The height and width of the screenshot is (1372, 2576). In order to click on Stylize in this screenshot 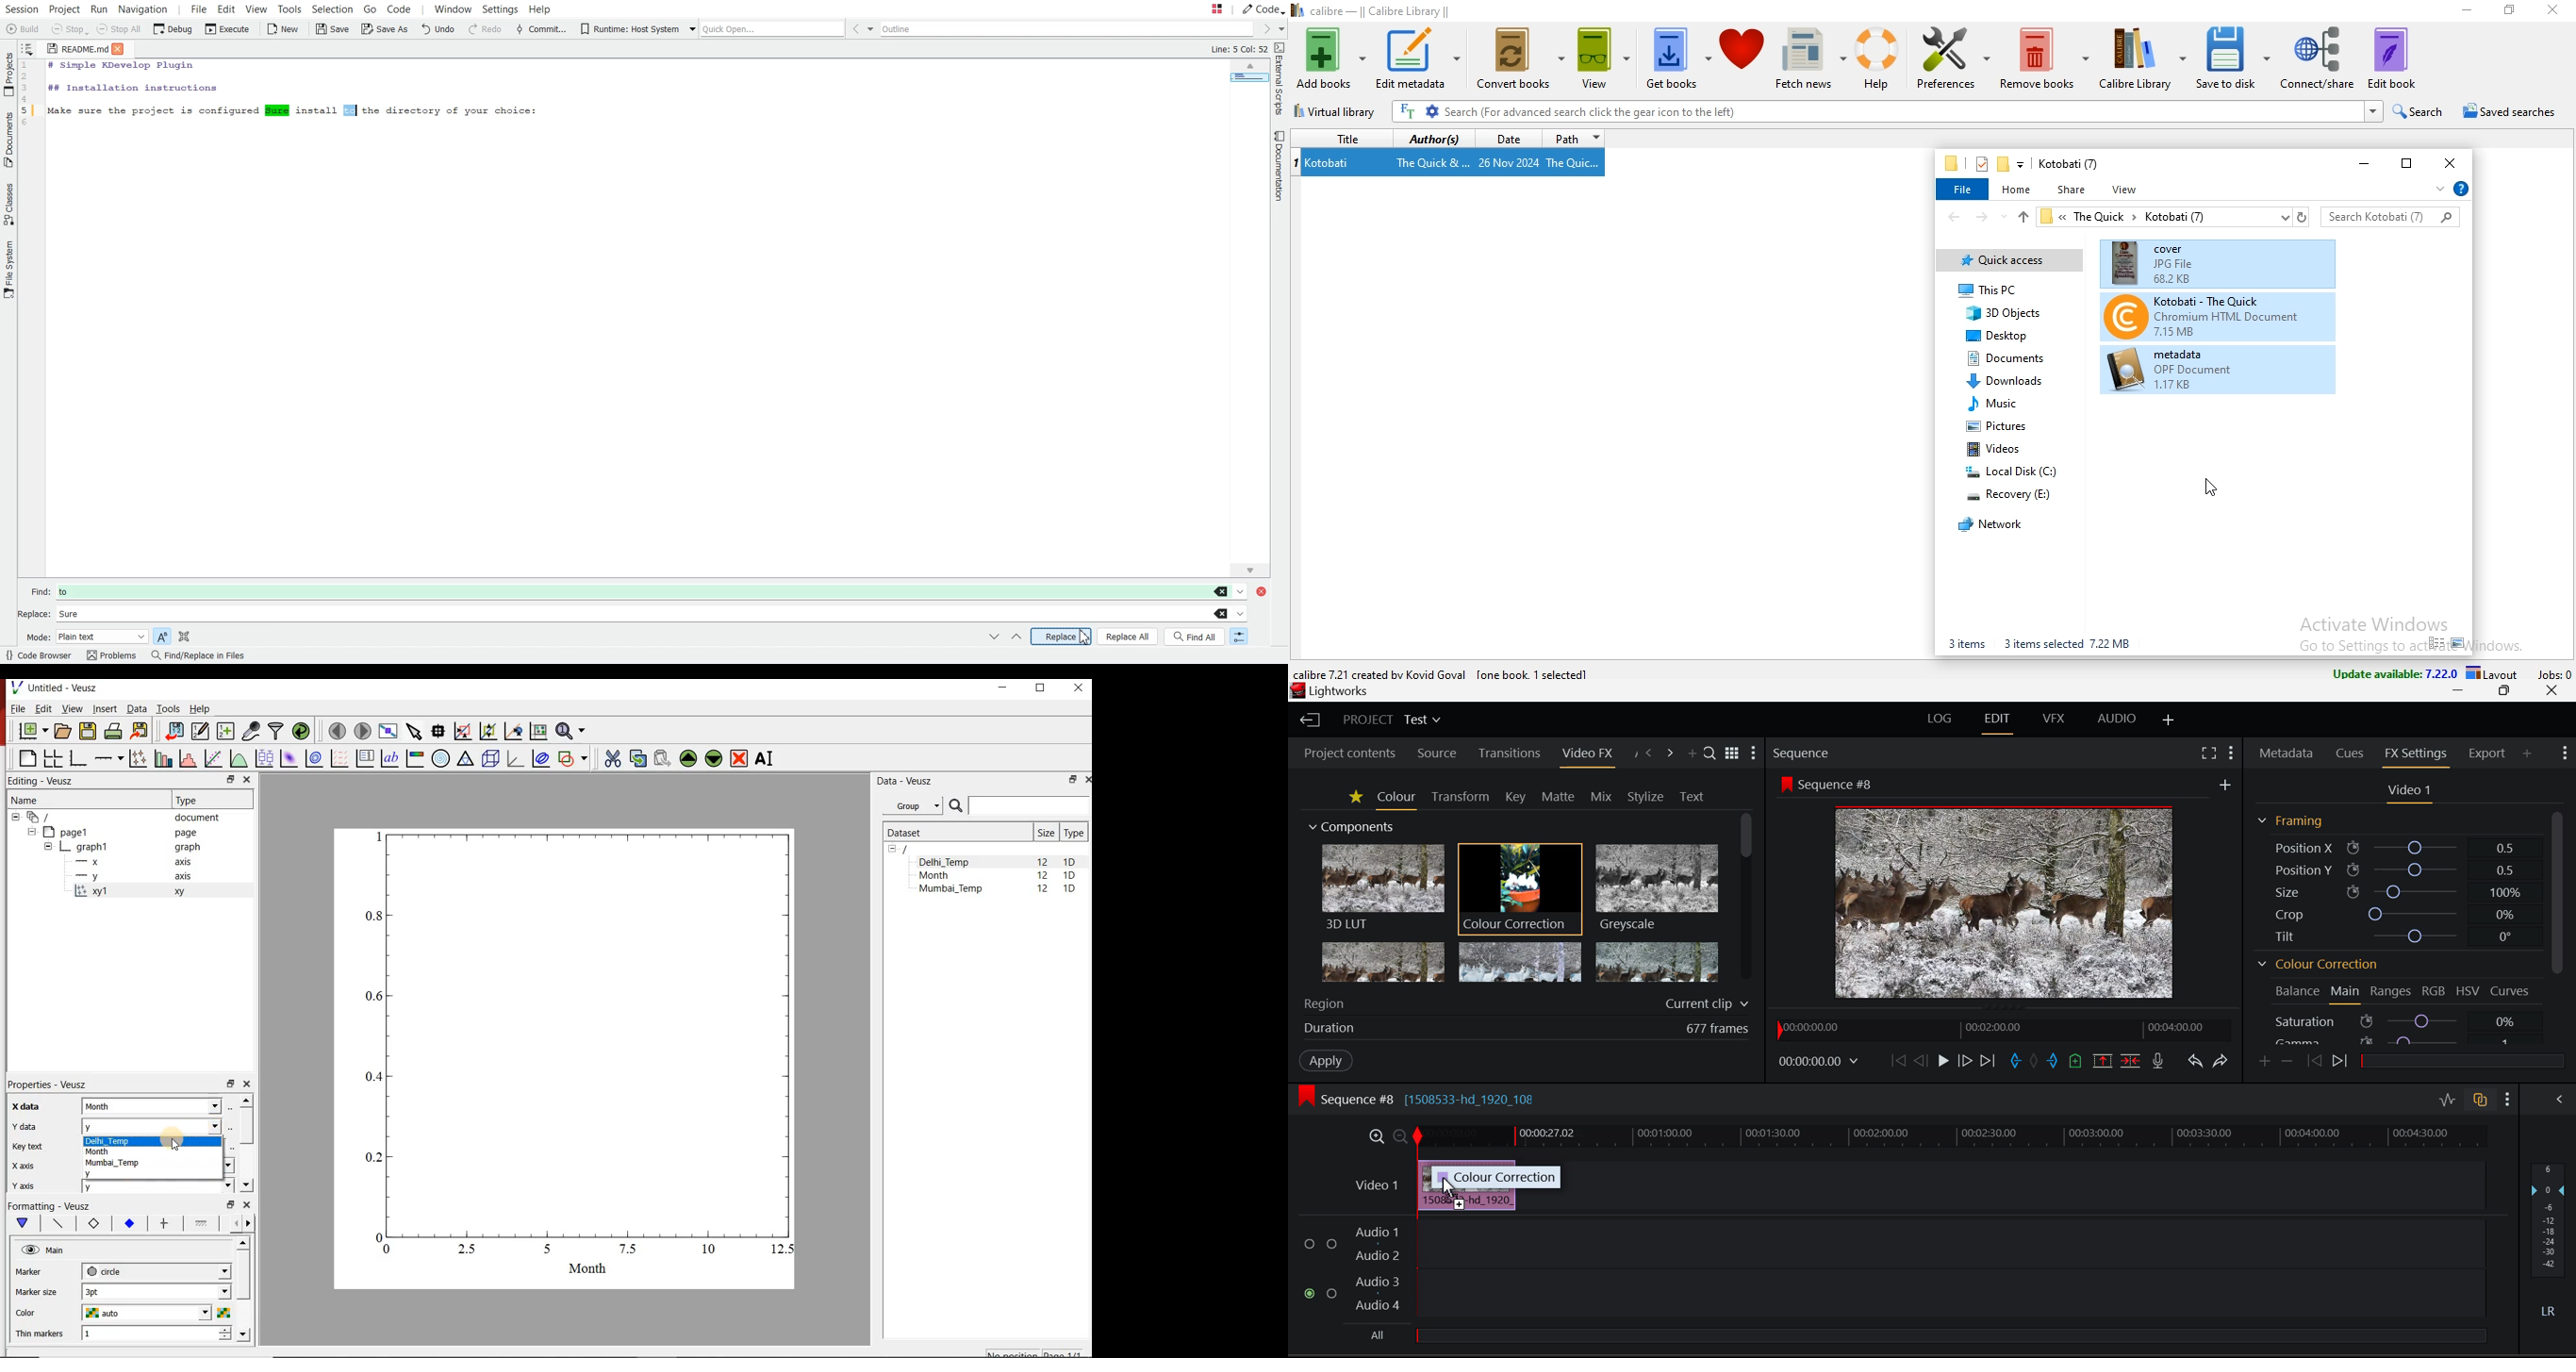, I will do `click(1647, 796)`.